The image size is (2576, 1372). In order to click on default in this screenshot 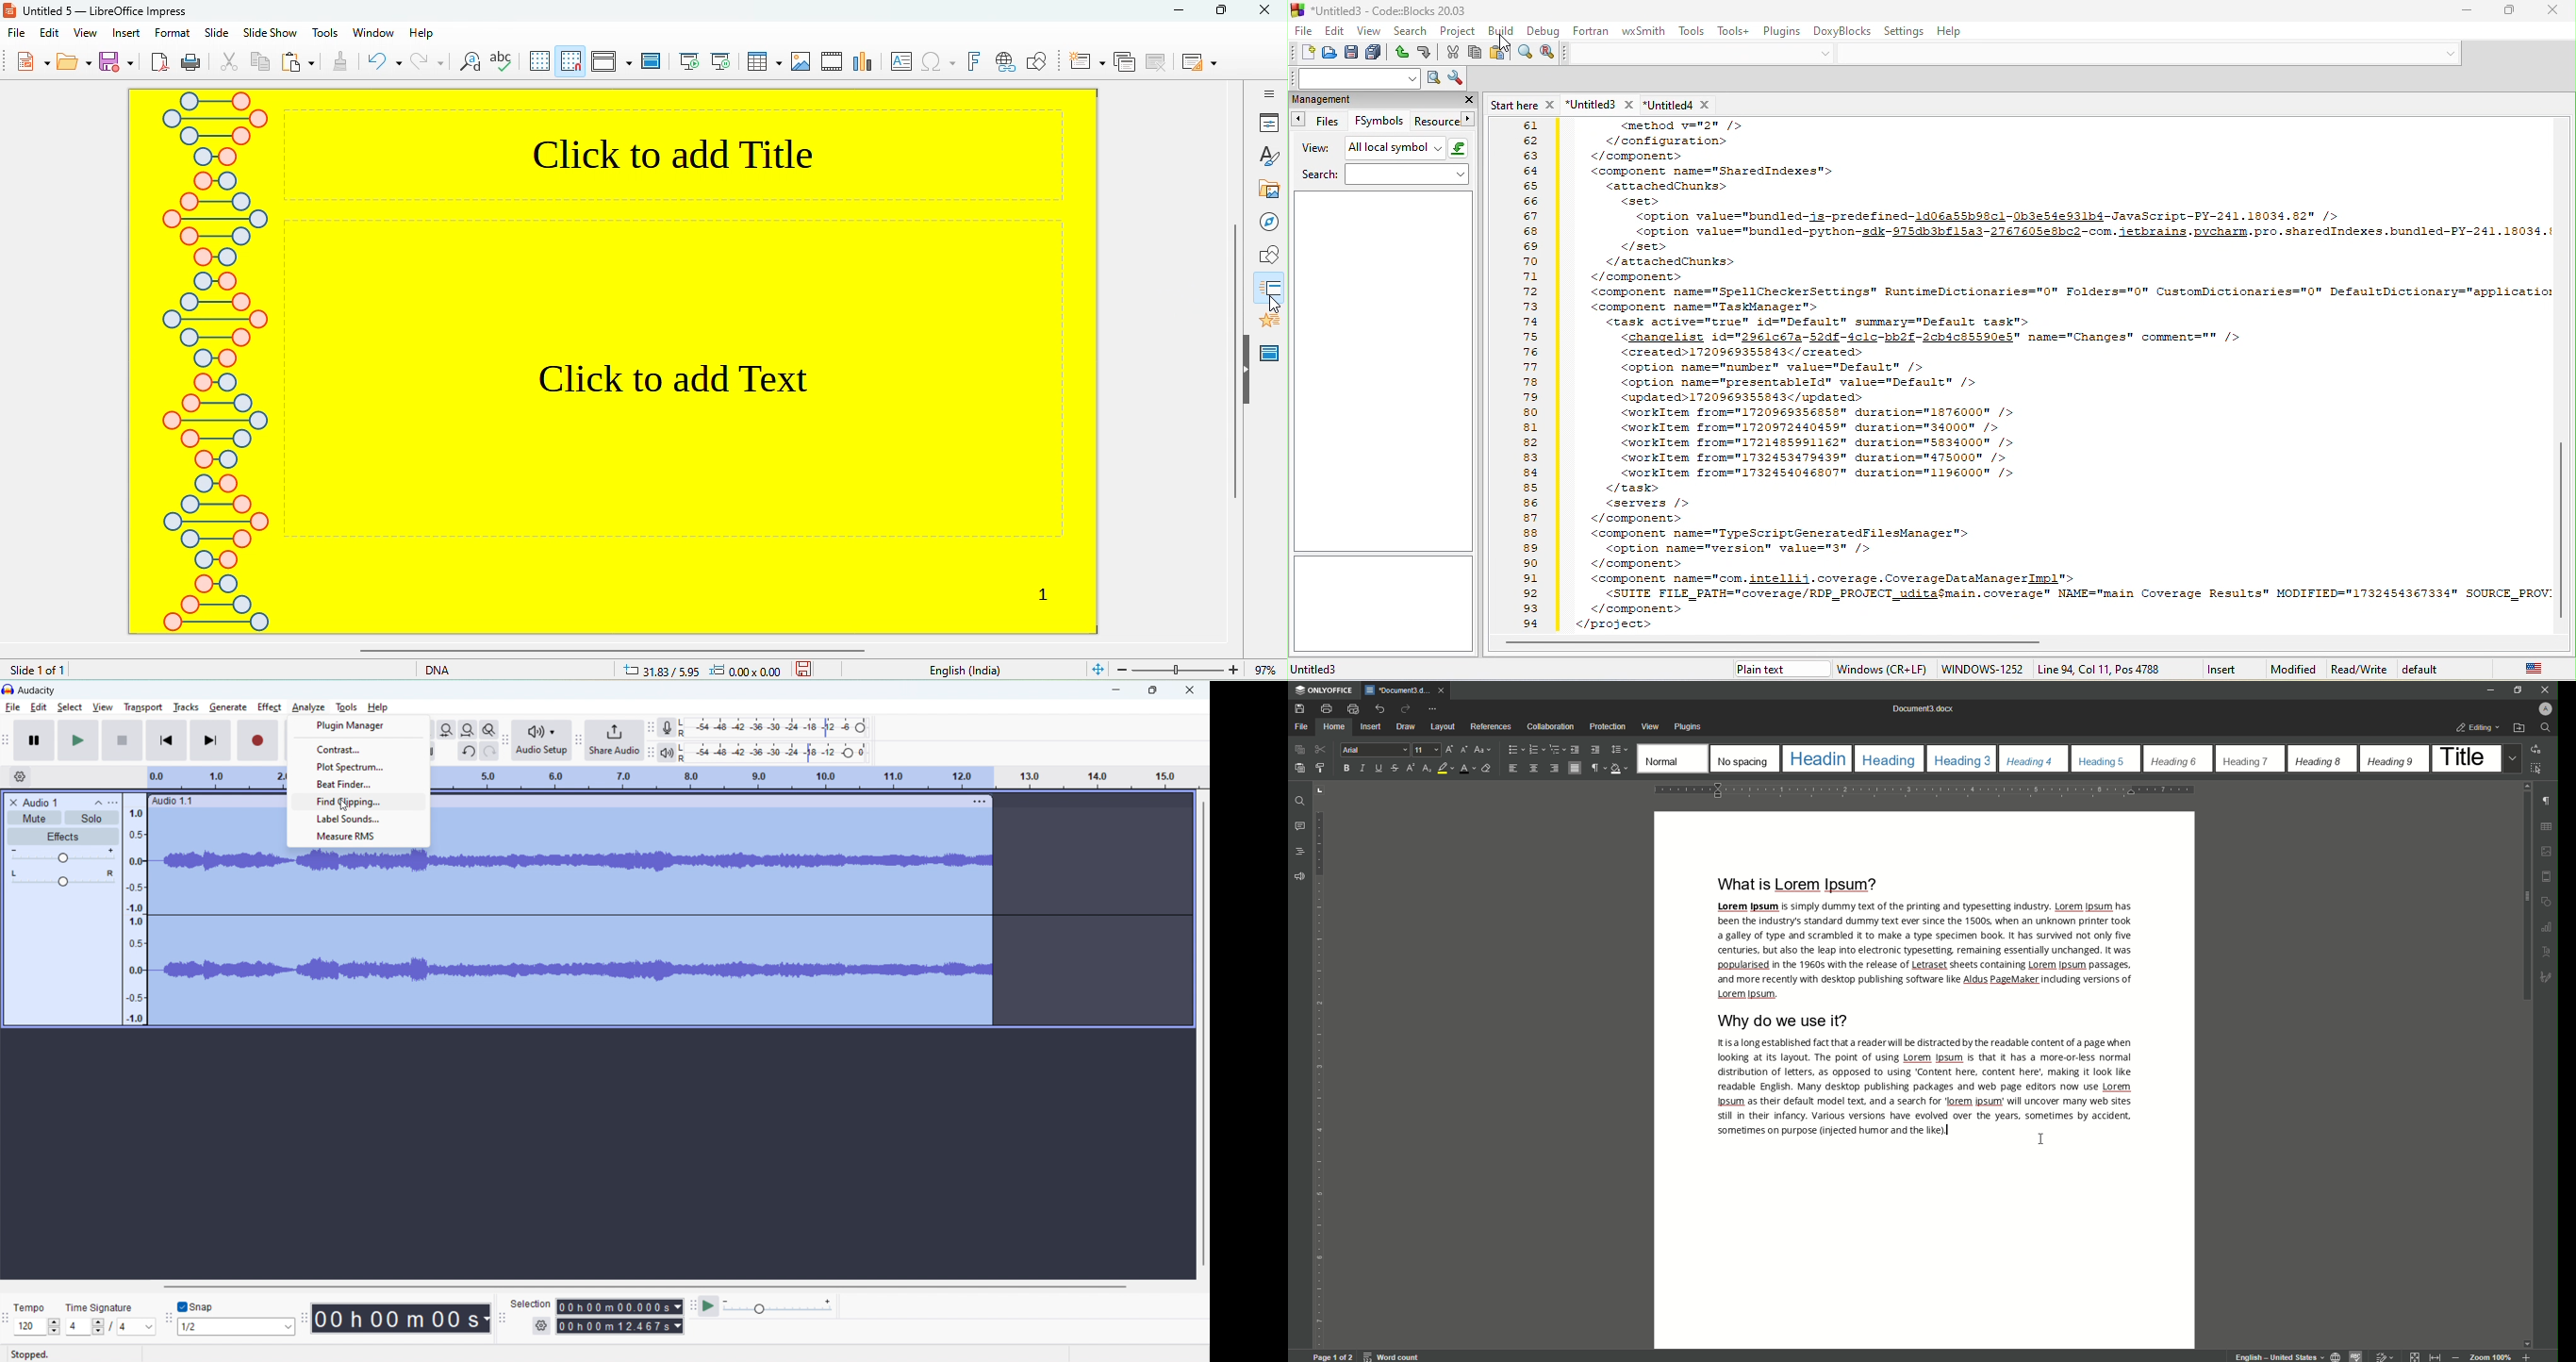, I will do `click(2445, 669)`.